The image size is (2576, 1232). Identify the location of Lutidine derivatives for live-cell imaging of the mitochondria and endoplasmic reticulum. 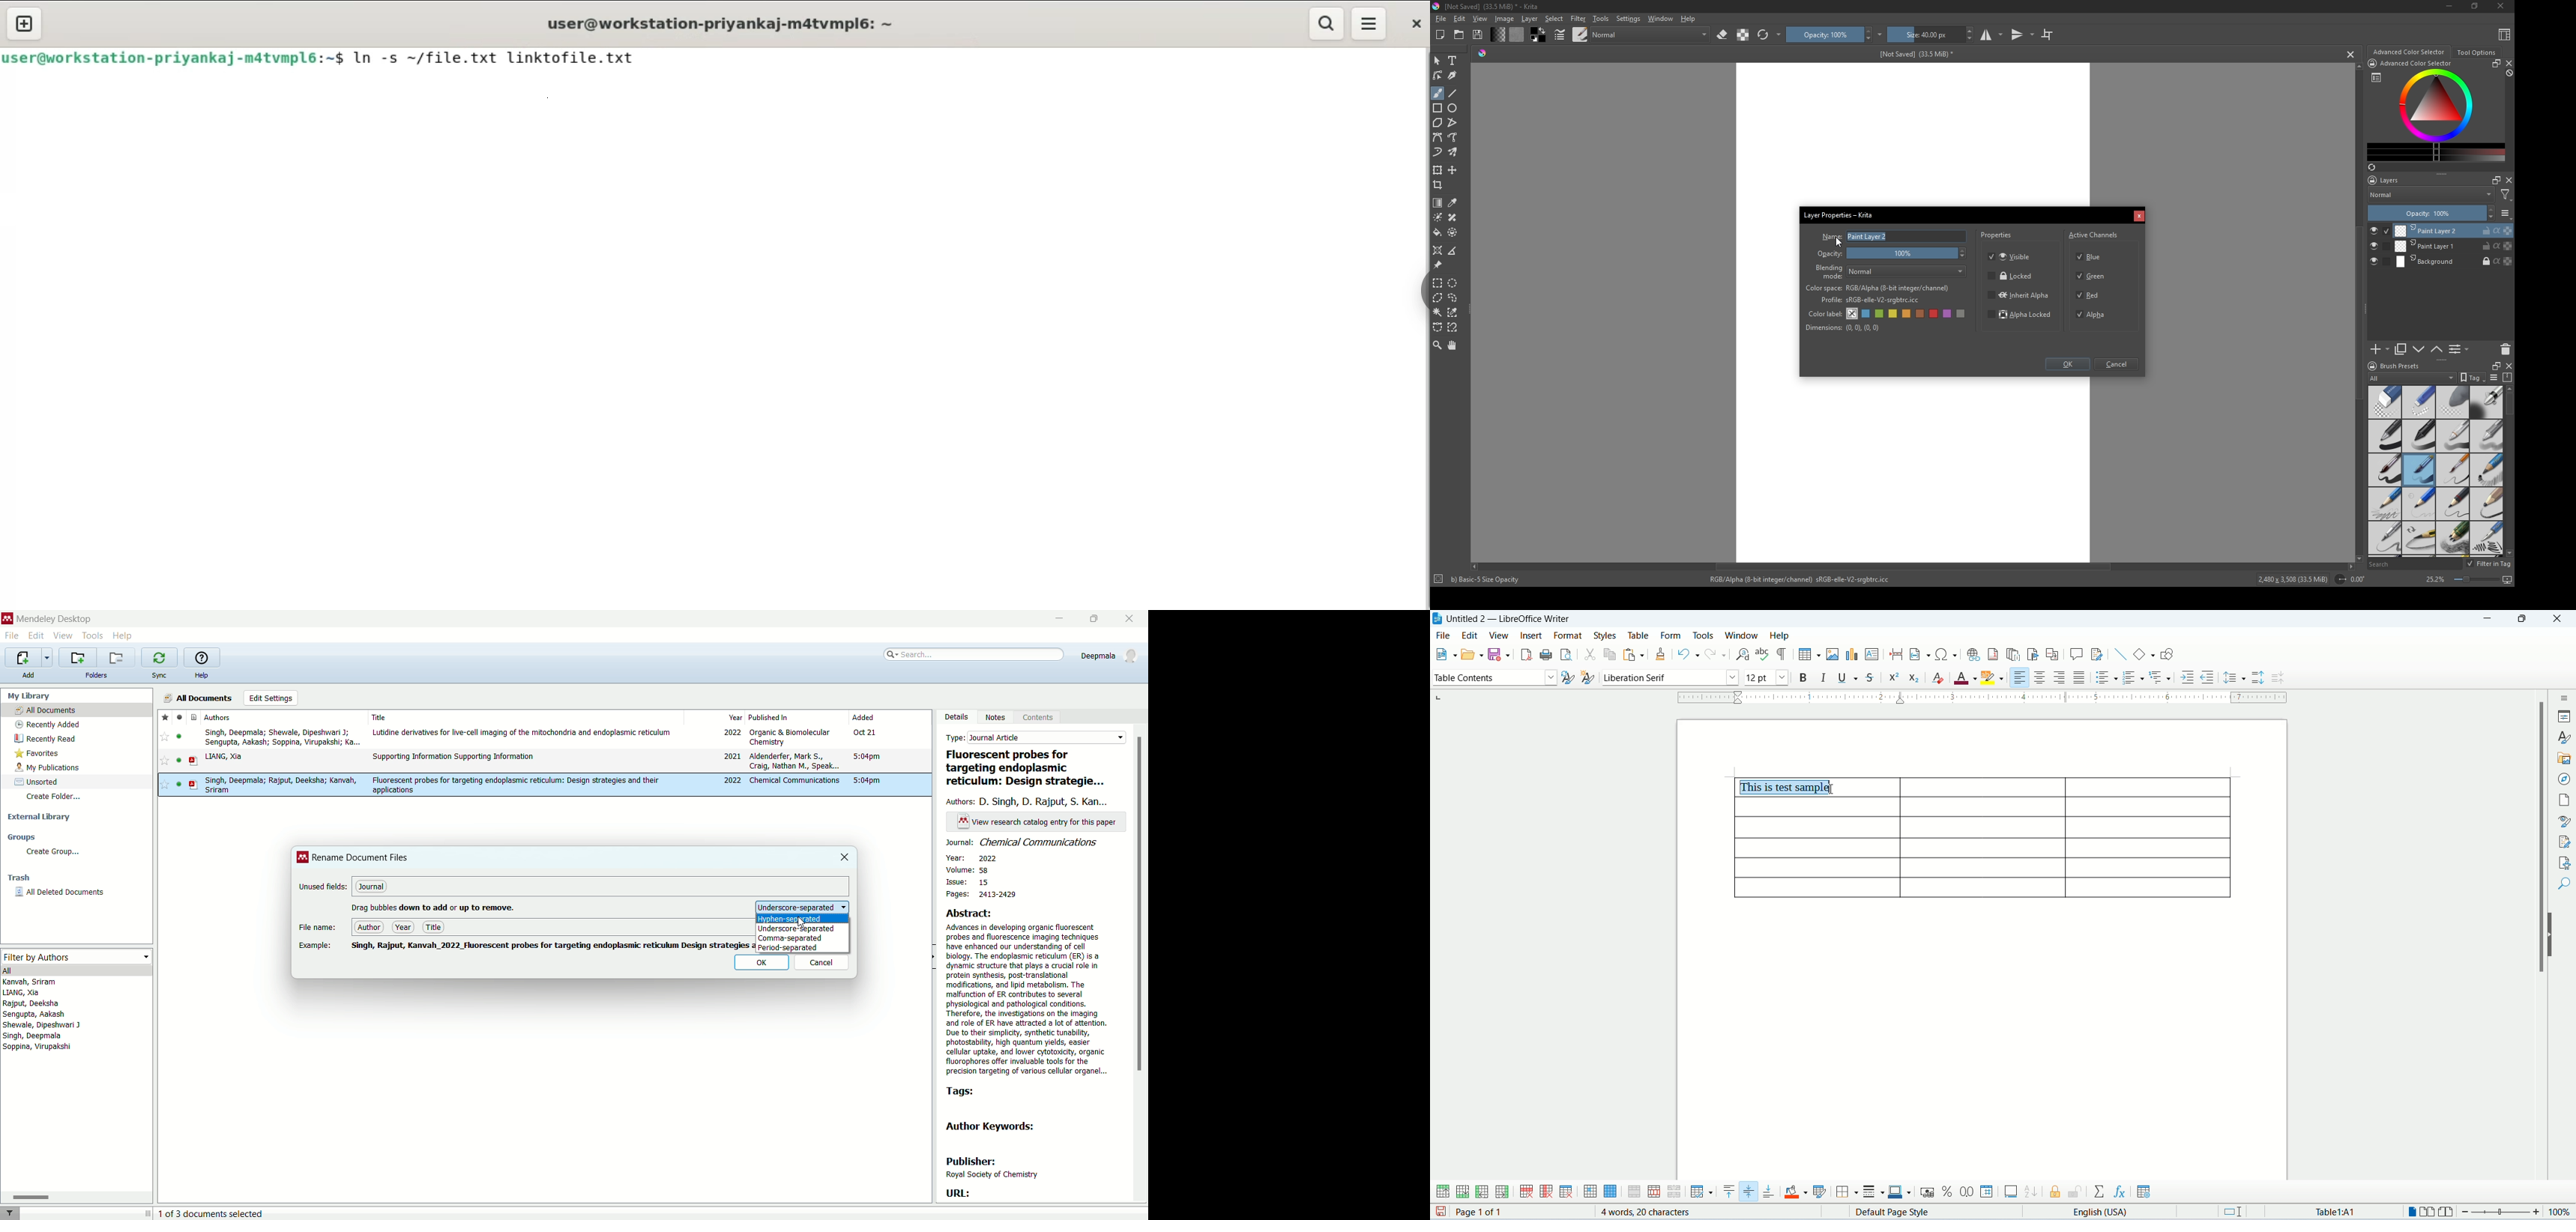
(523, 733).